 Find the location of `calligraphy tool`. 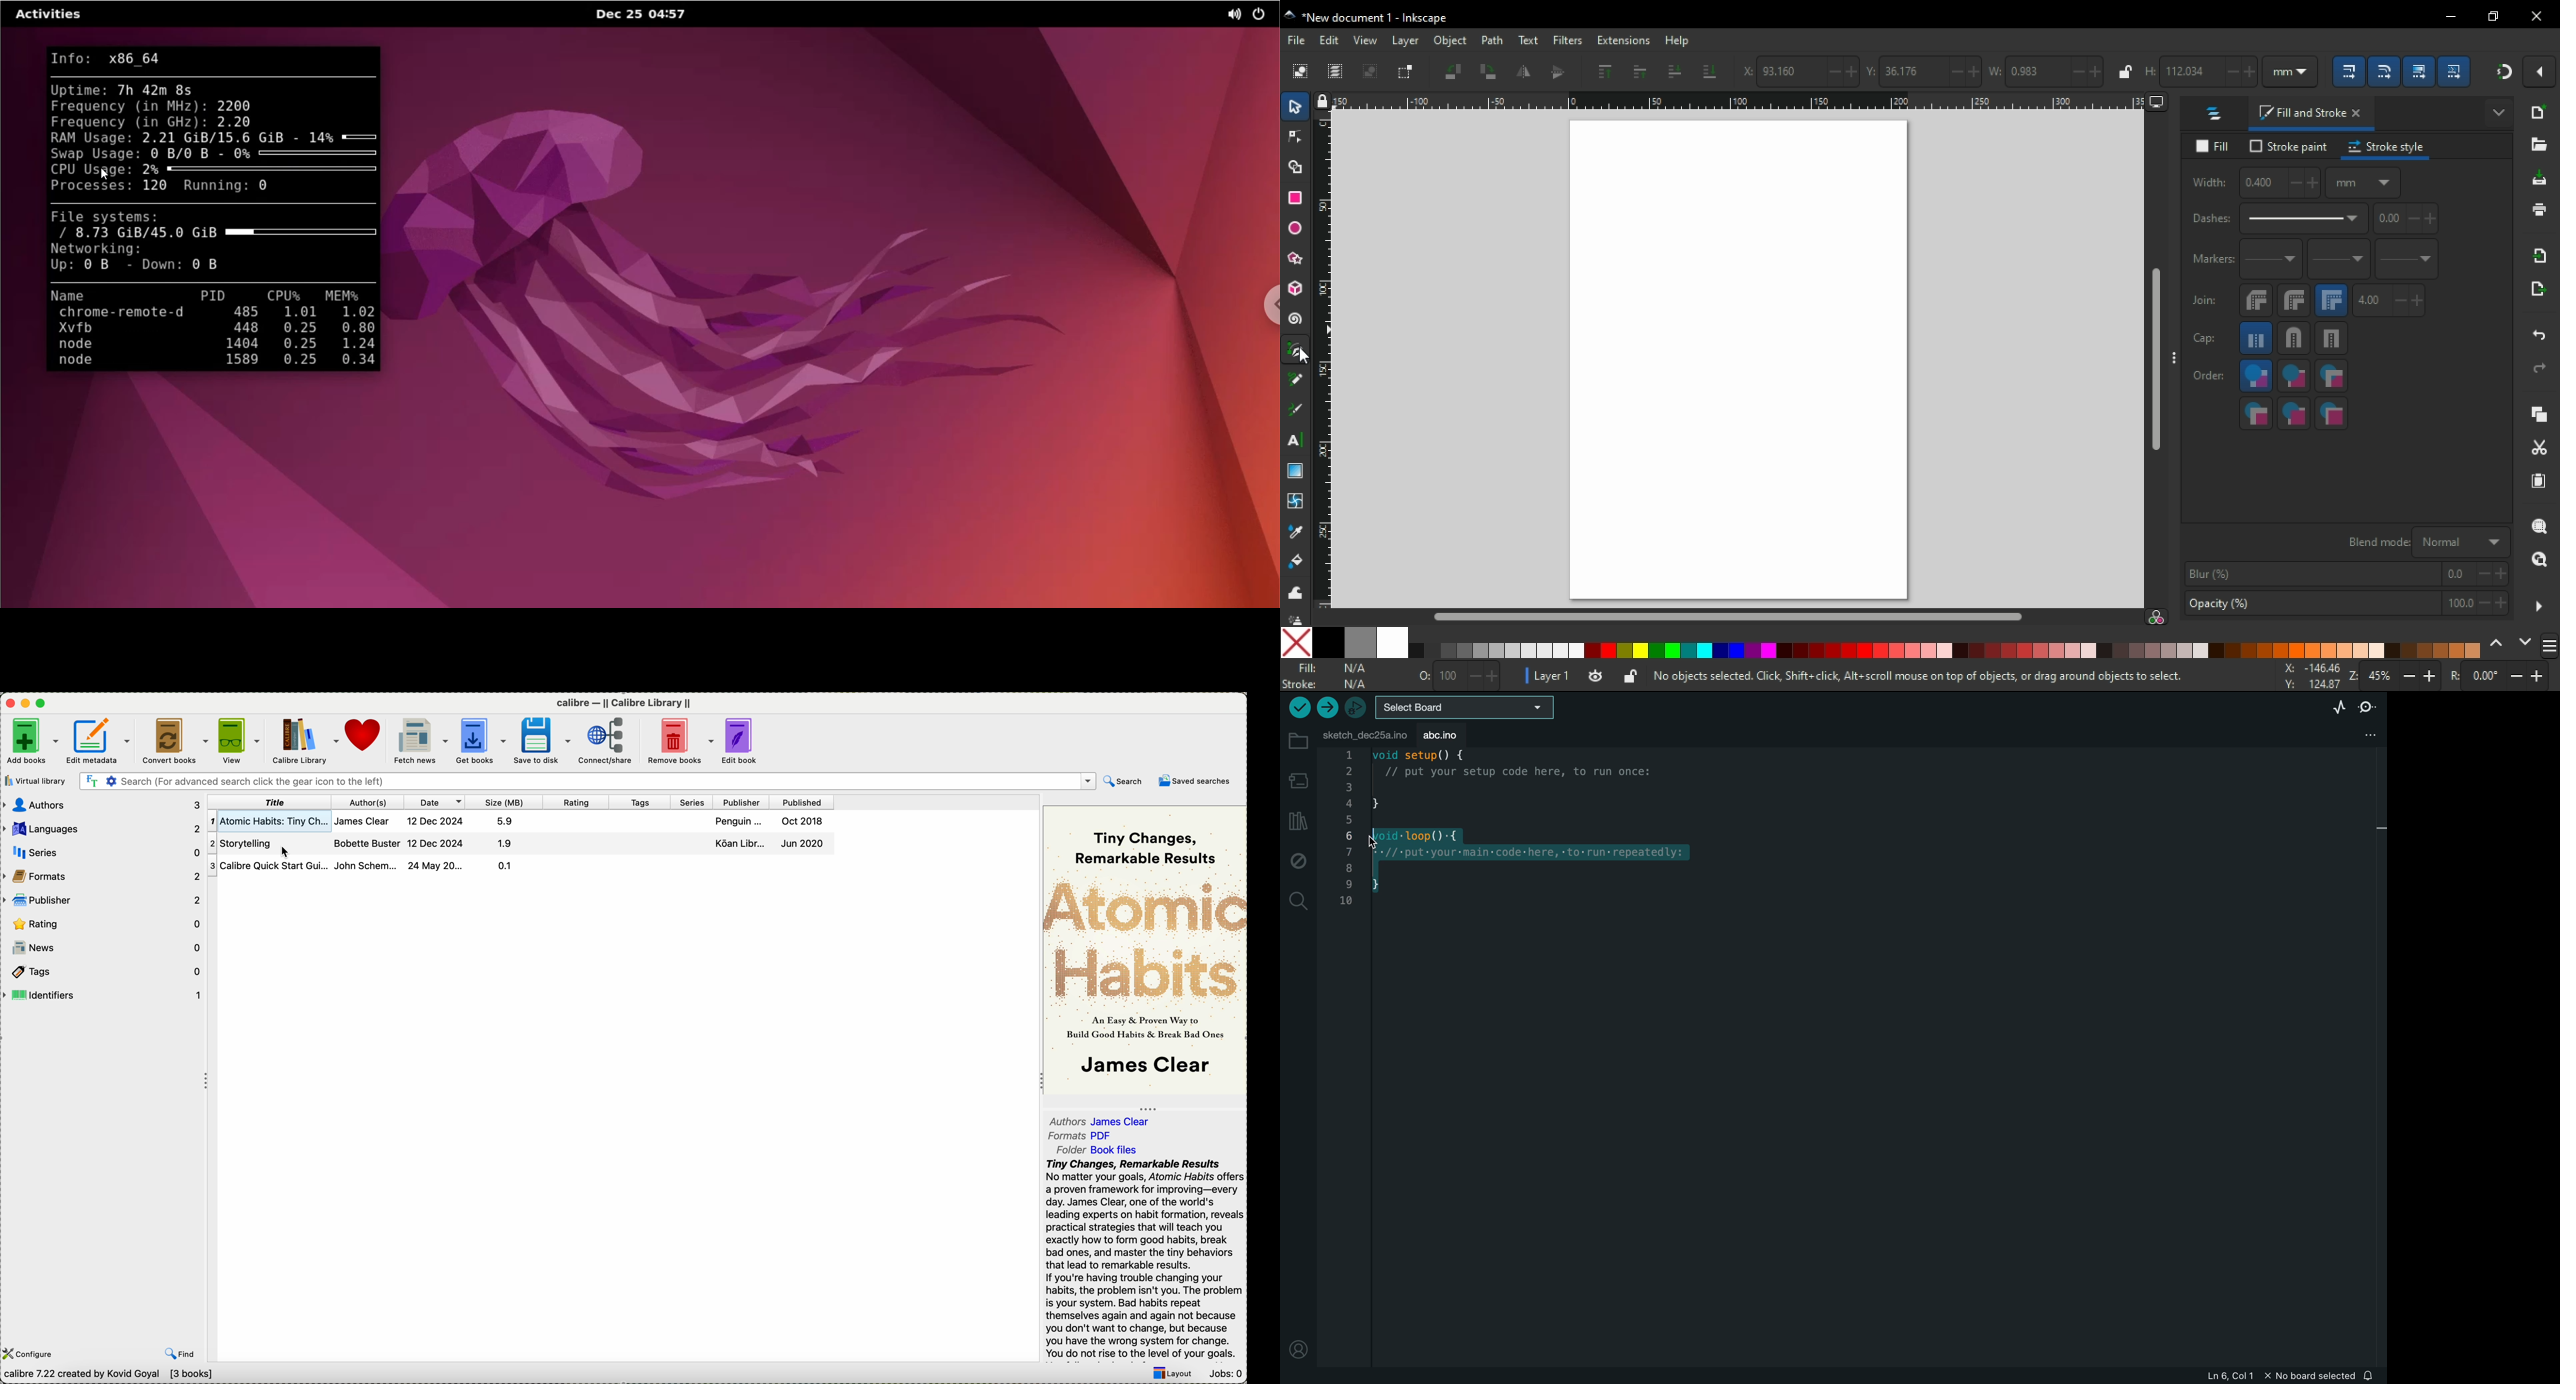

calligraphy tool is located at coordinates (1296, 410).